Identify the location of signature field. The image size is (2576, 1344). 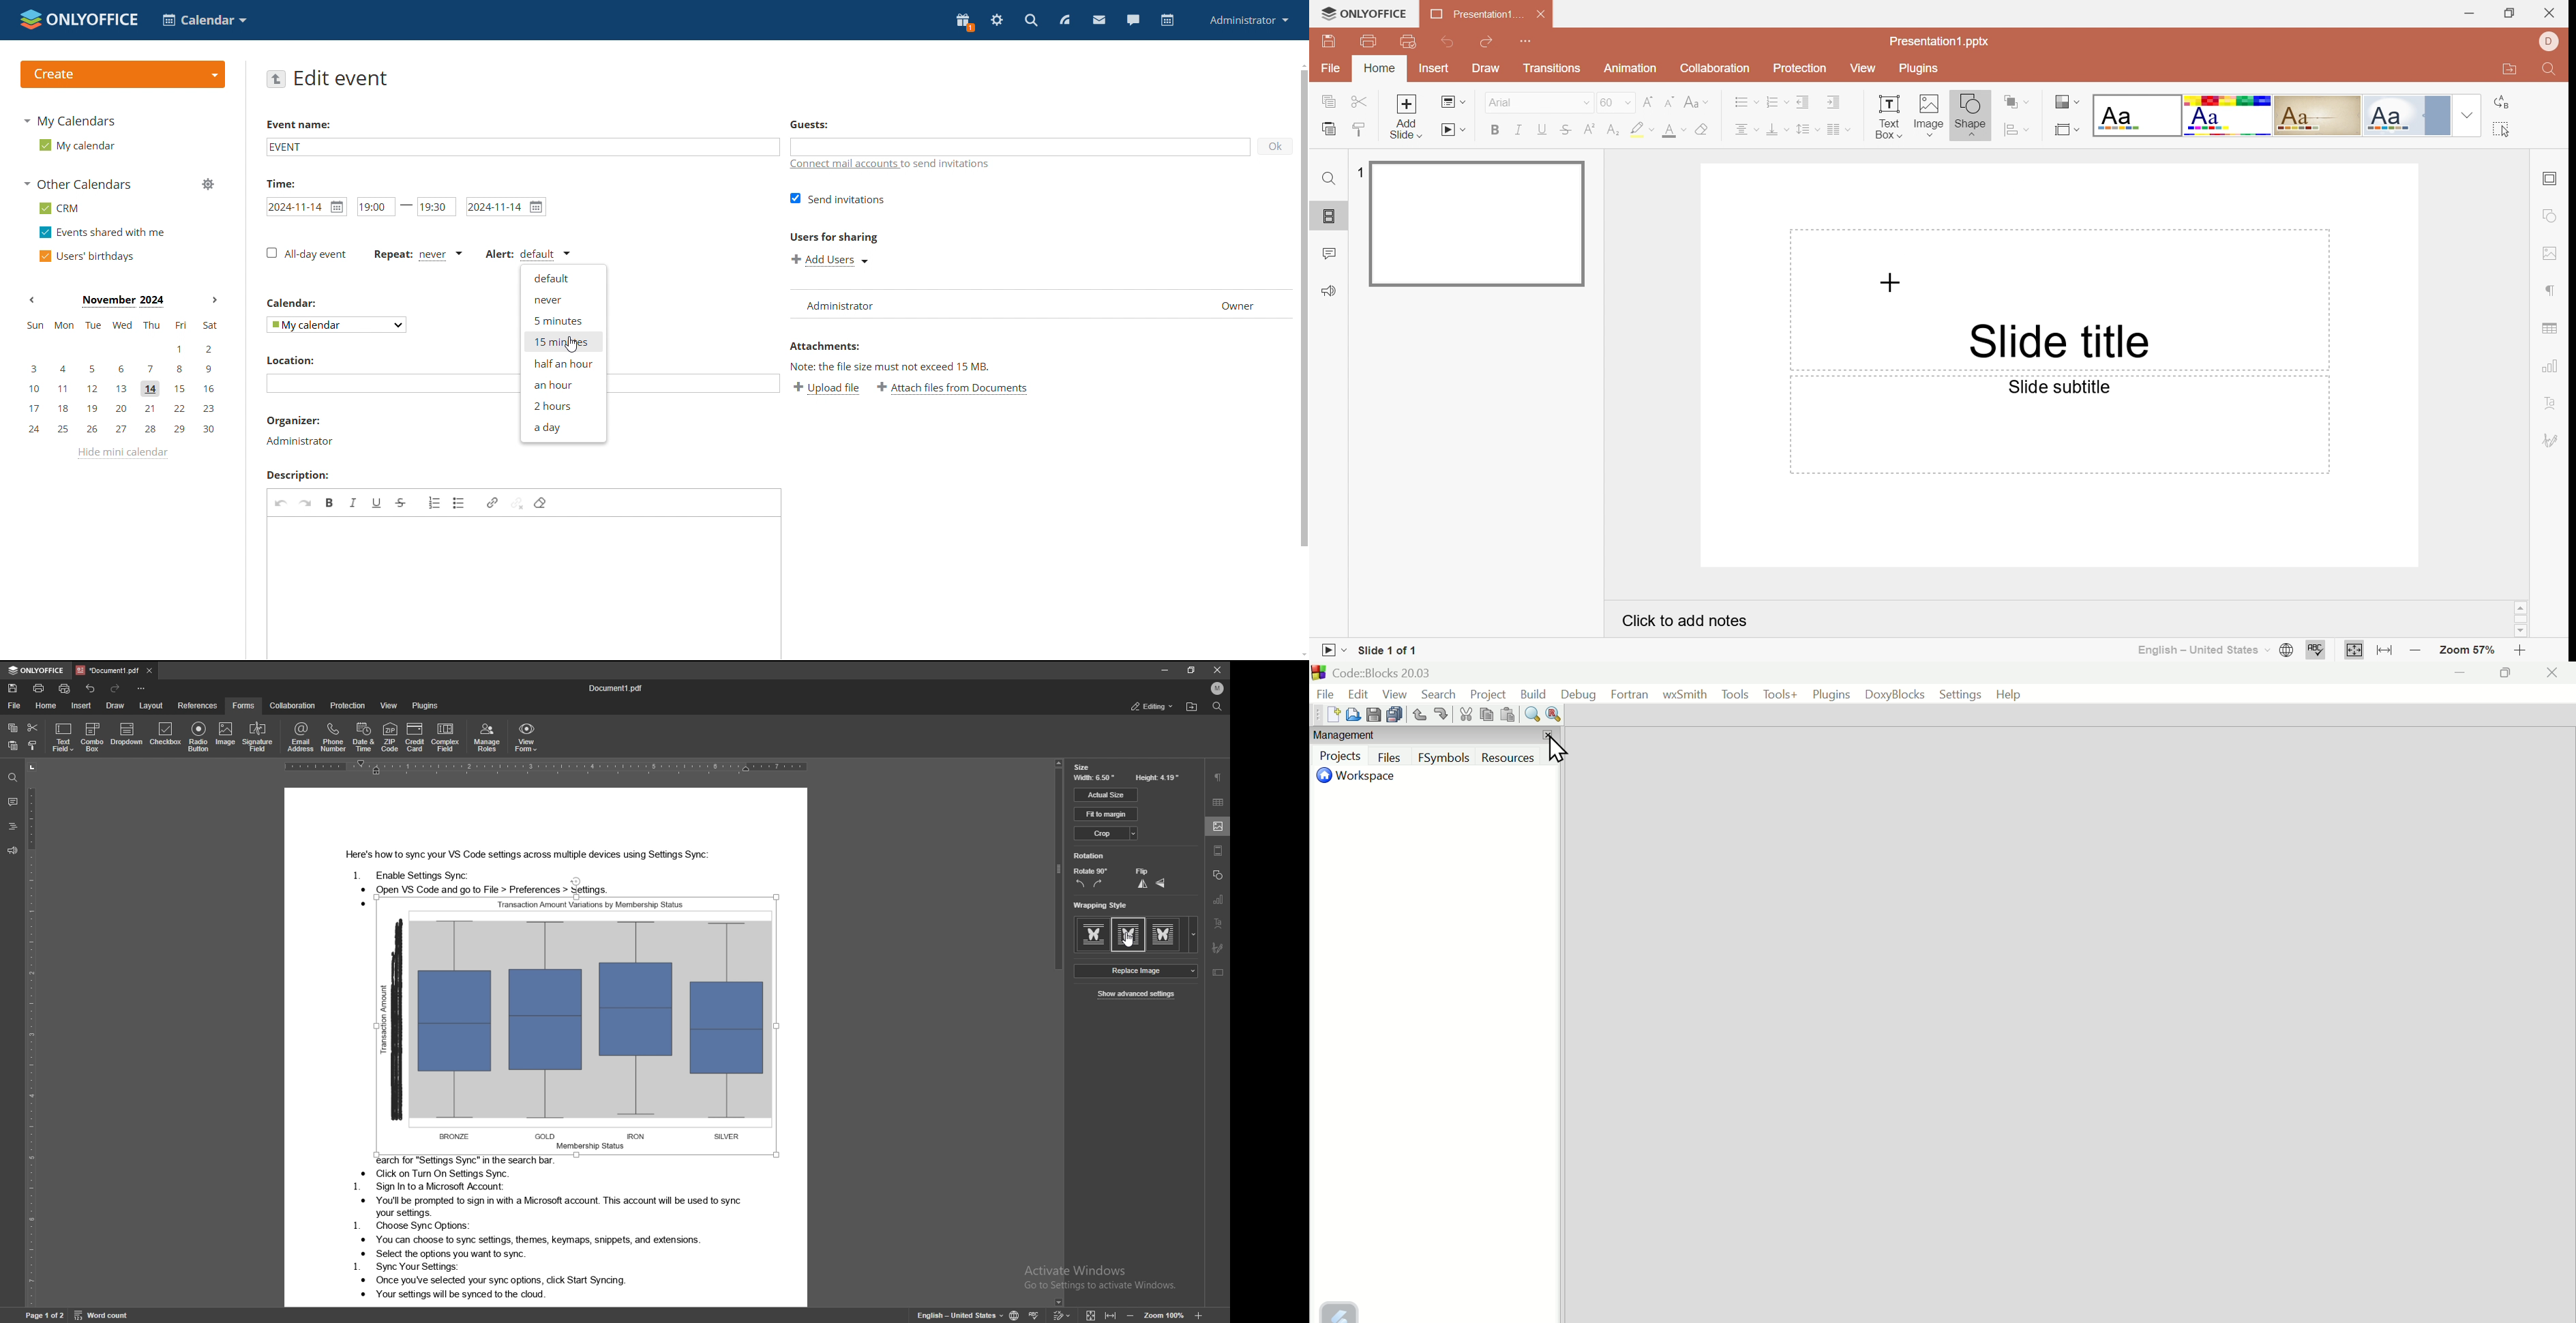
(1218, 947).